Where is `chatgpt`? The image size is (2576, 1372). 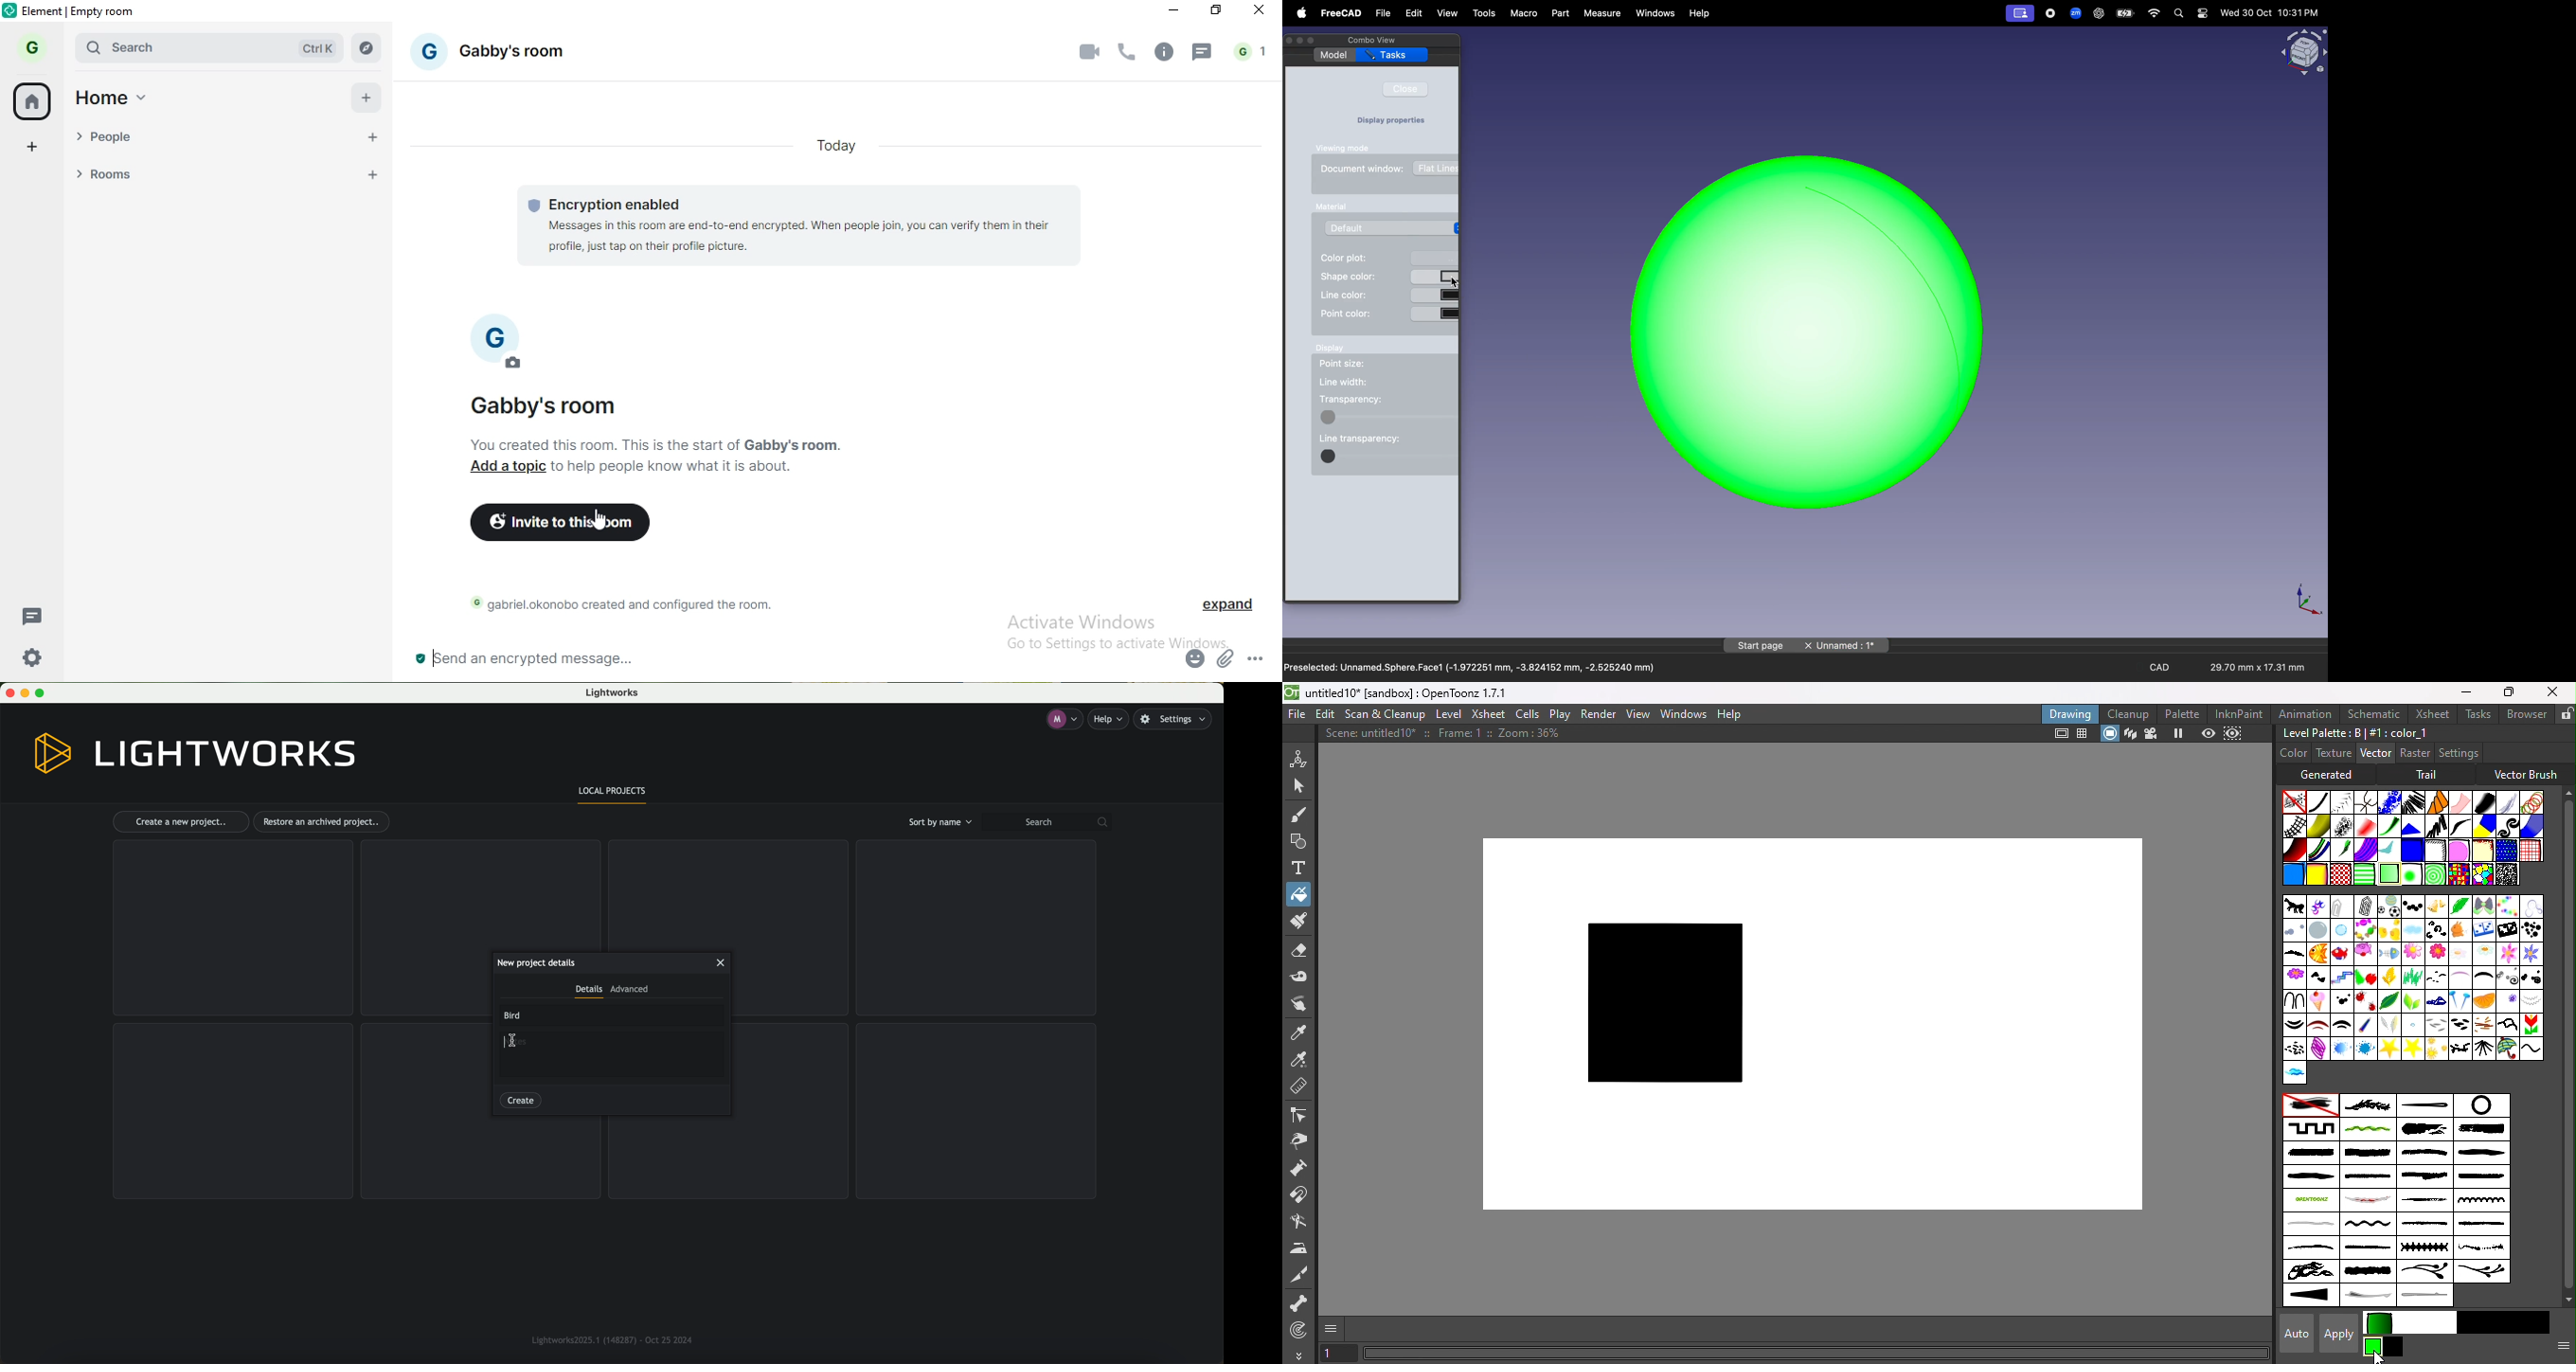
chatgpt is located at coordinates (2099, 13).